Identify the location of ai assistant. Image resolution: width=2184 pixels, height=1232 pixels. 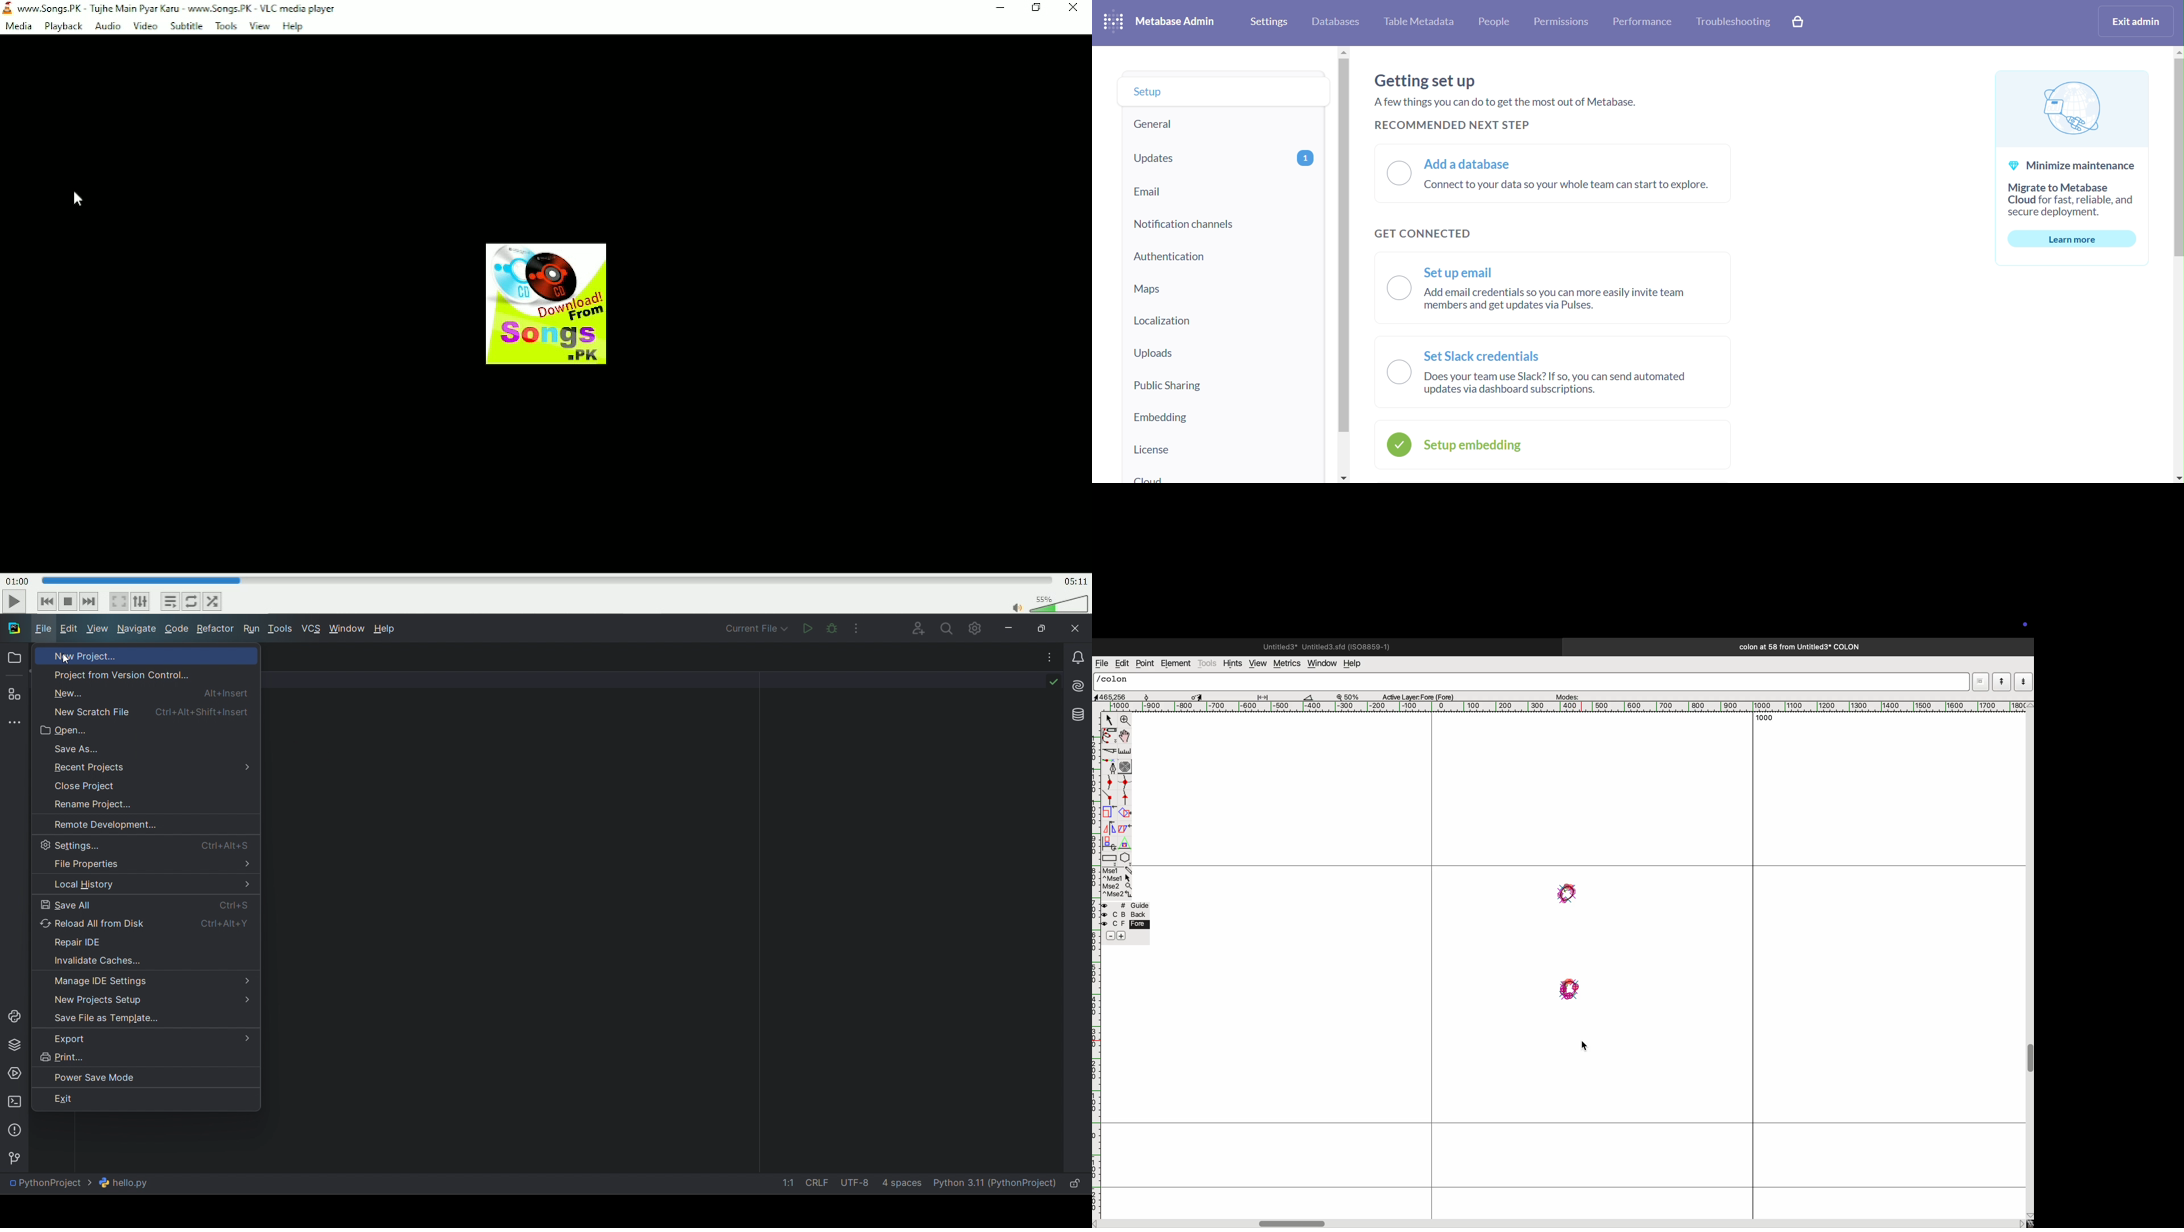
(1076, 683).